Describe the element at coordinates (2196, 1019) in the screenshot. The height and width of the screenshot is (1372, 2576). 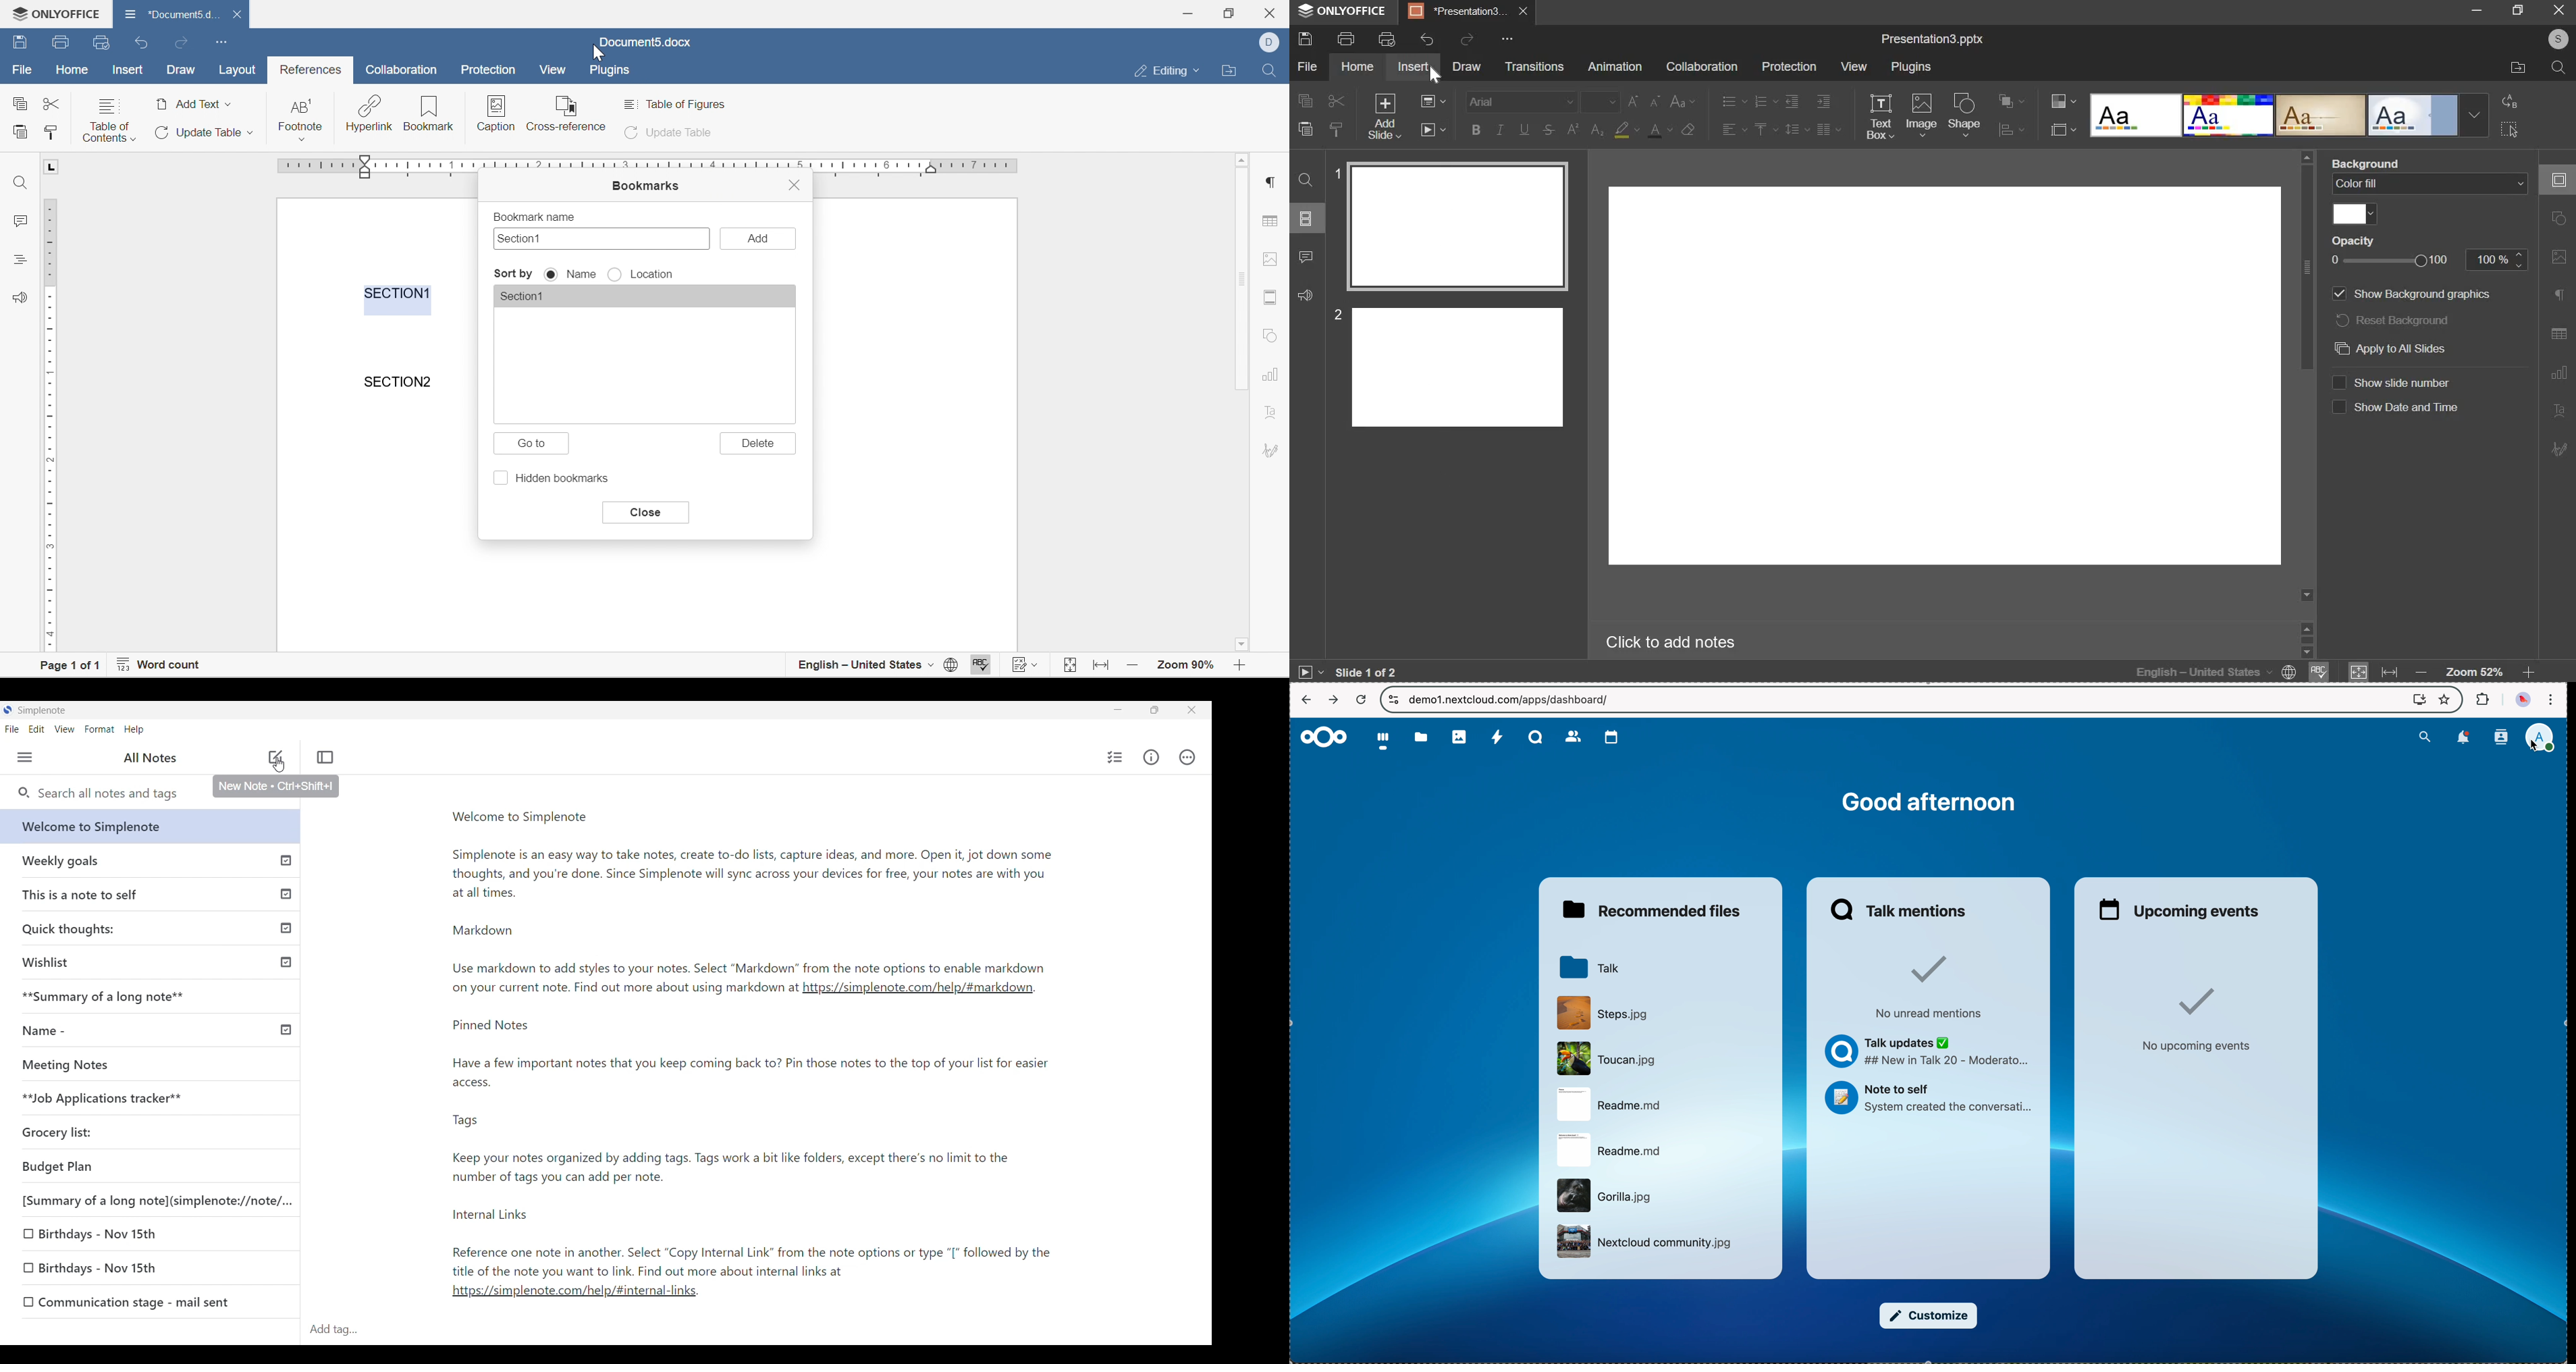
I see `no upcoming events` at that location.